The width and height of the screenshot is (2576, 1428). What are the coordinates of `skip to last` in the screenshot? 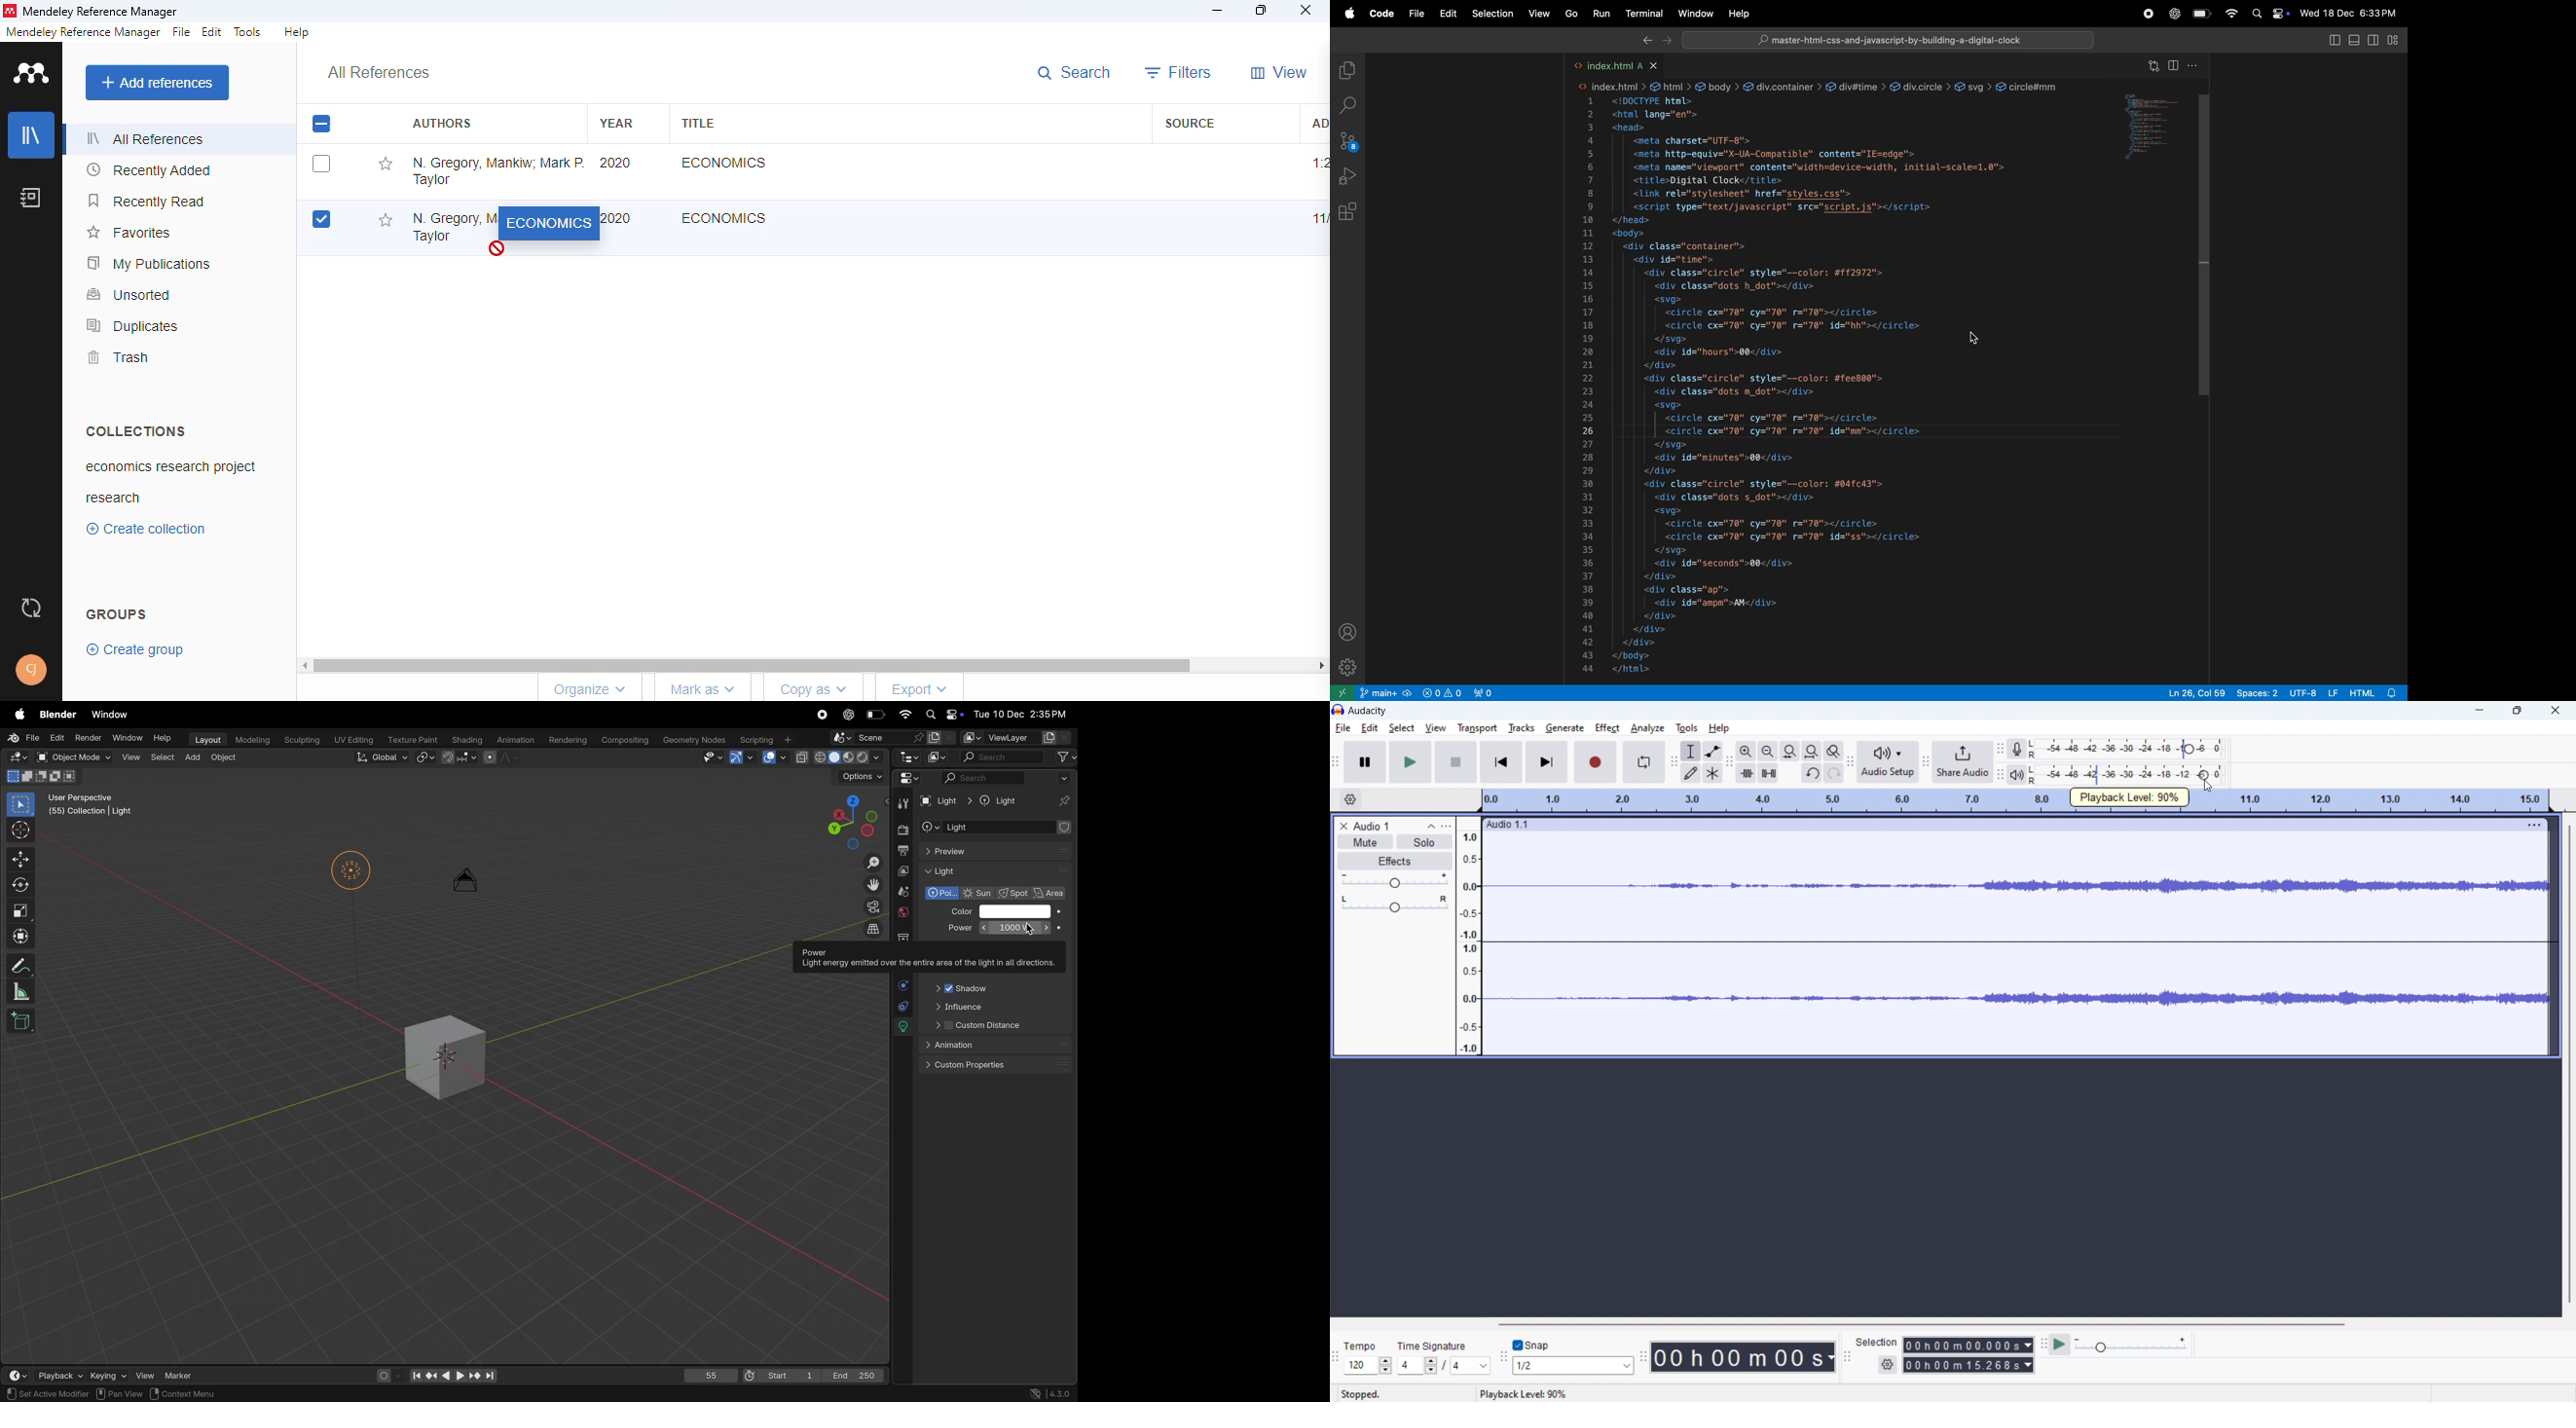 It's located at (1547, 762).